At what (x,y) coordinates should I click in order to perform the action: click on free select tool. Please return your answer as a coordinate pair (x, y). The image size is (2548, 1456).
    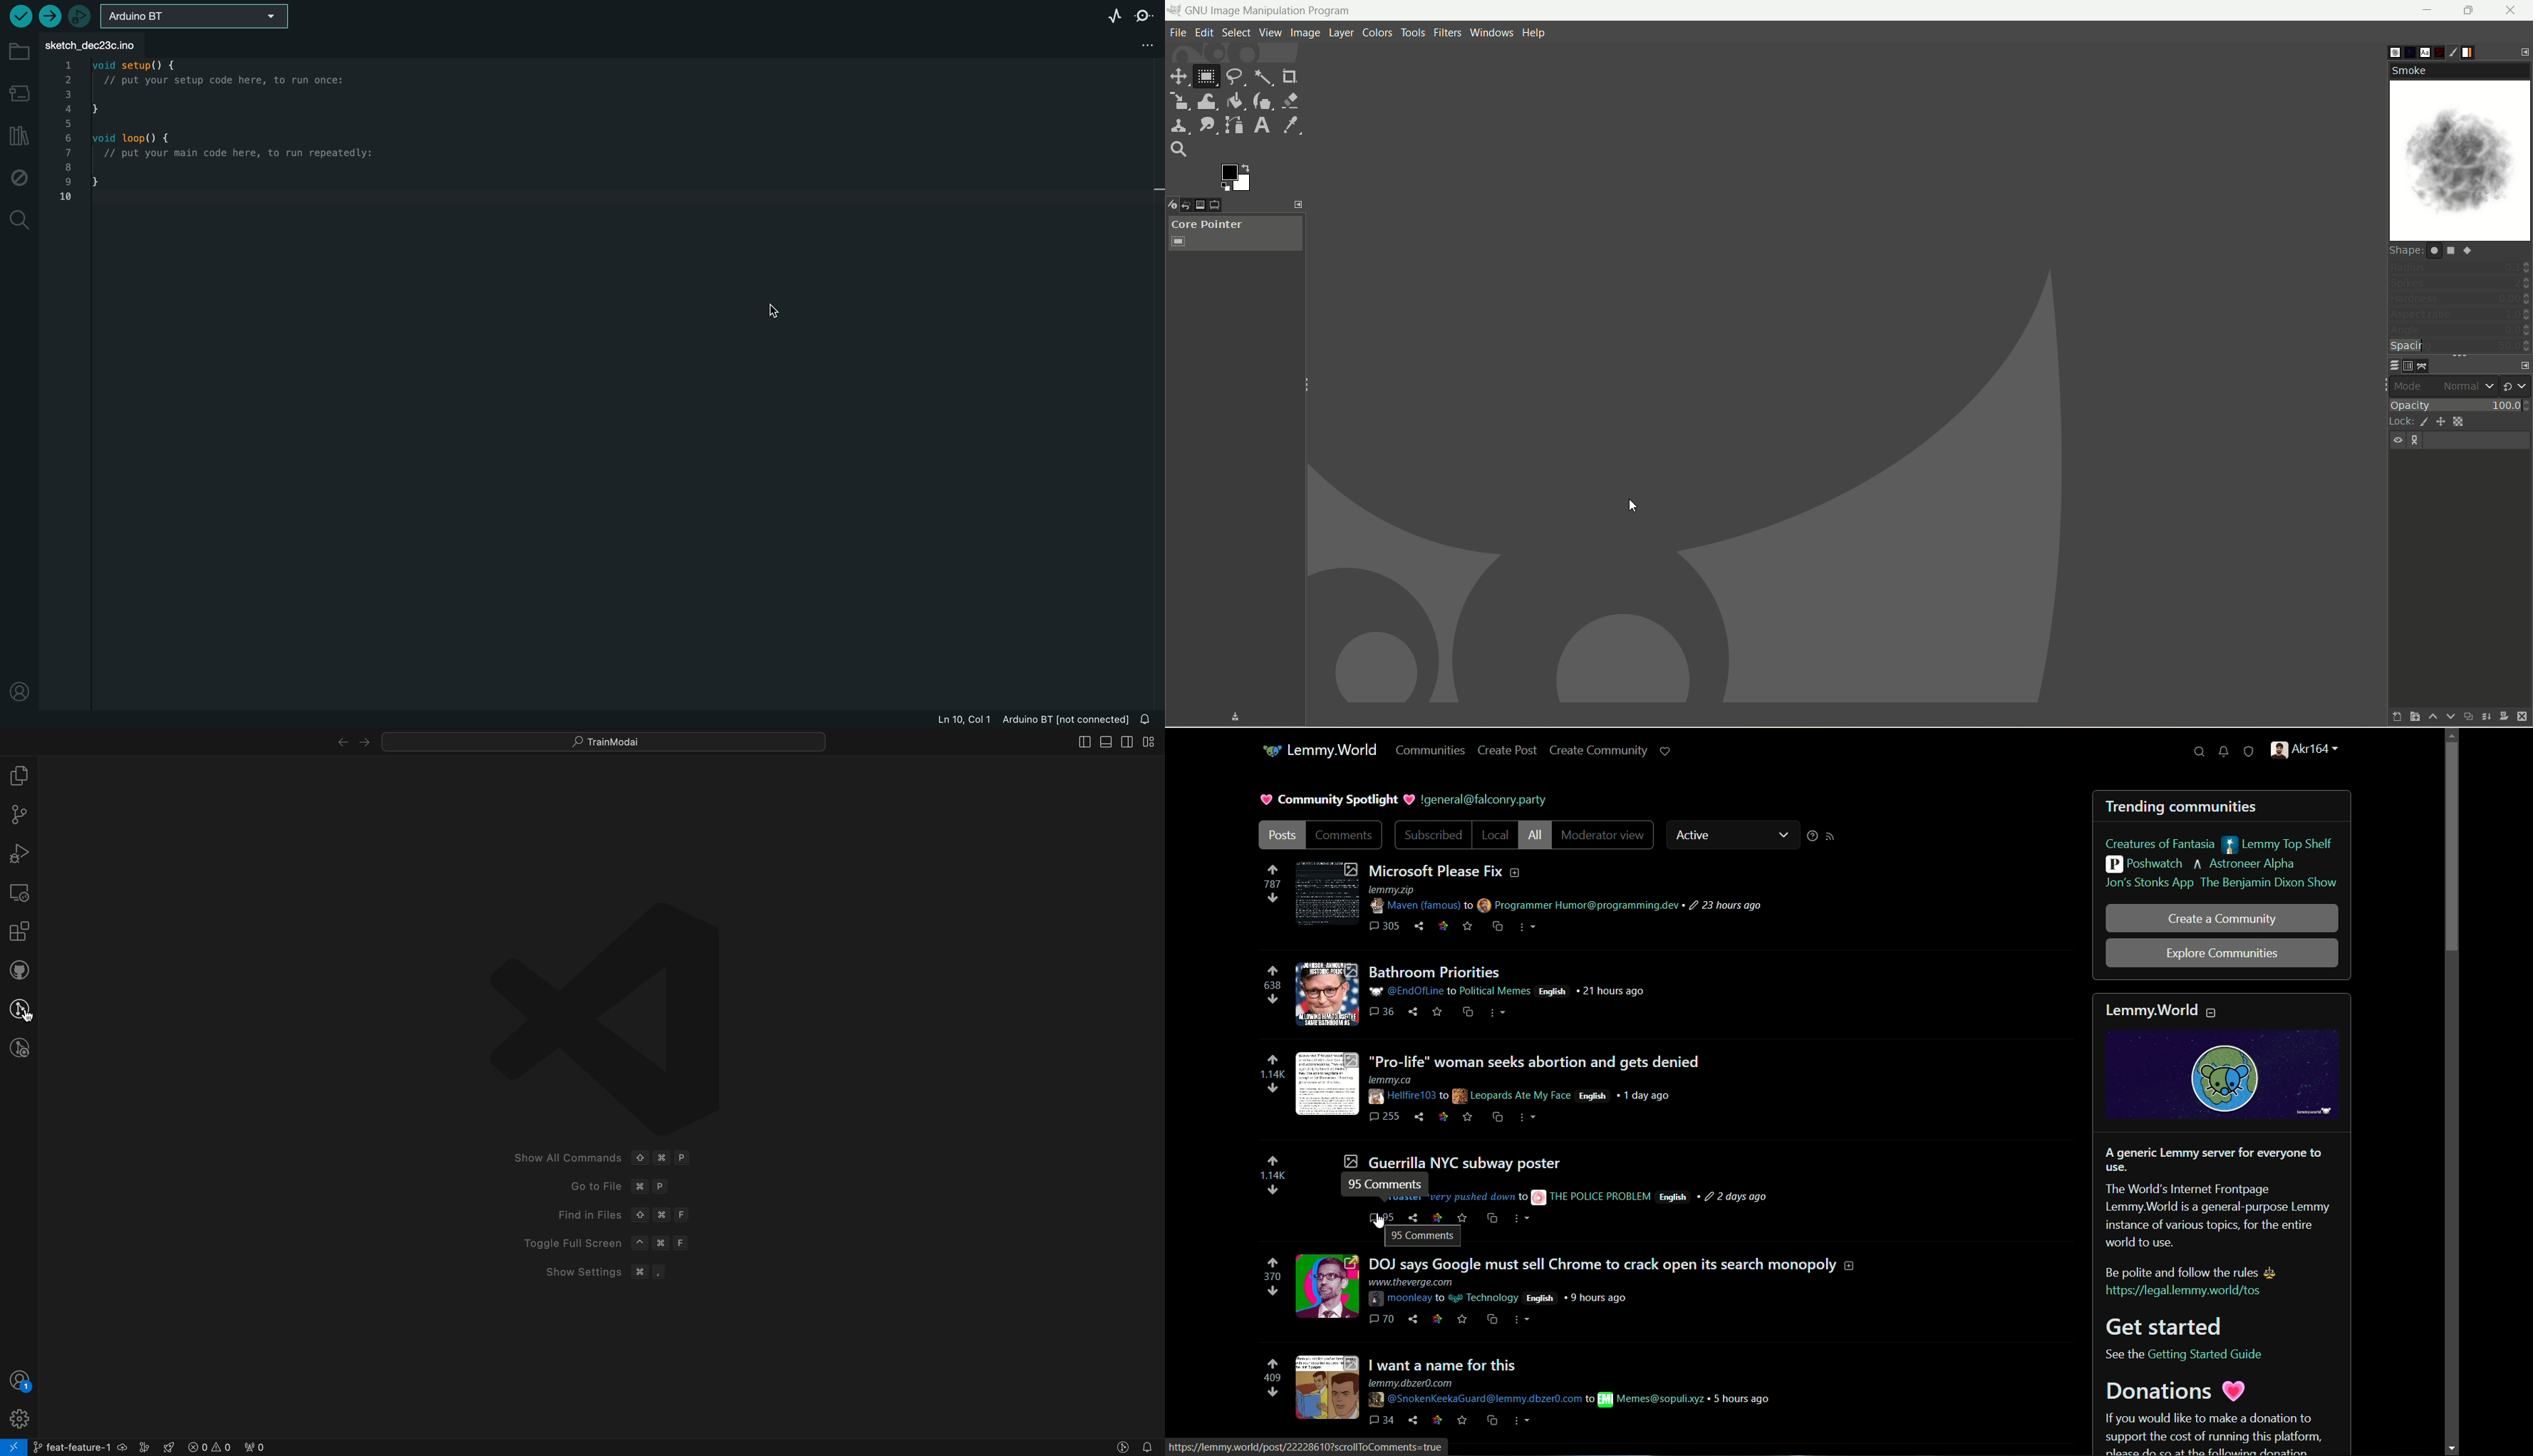
    Looking at the image, I should click on (1236, 77).